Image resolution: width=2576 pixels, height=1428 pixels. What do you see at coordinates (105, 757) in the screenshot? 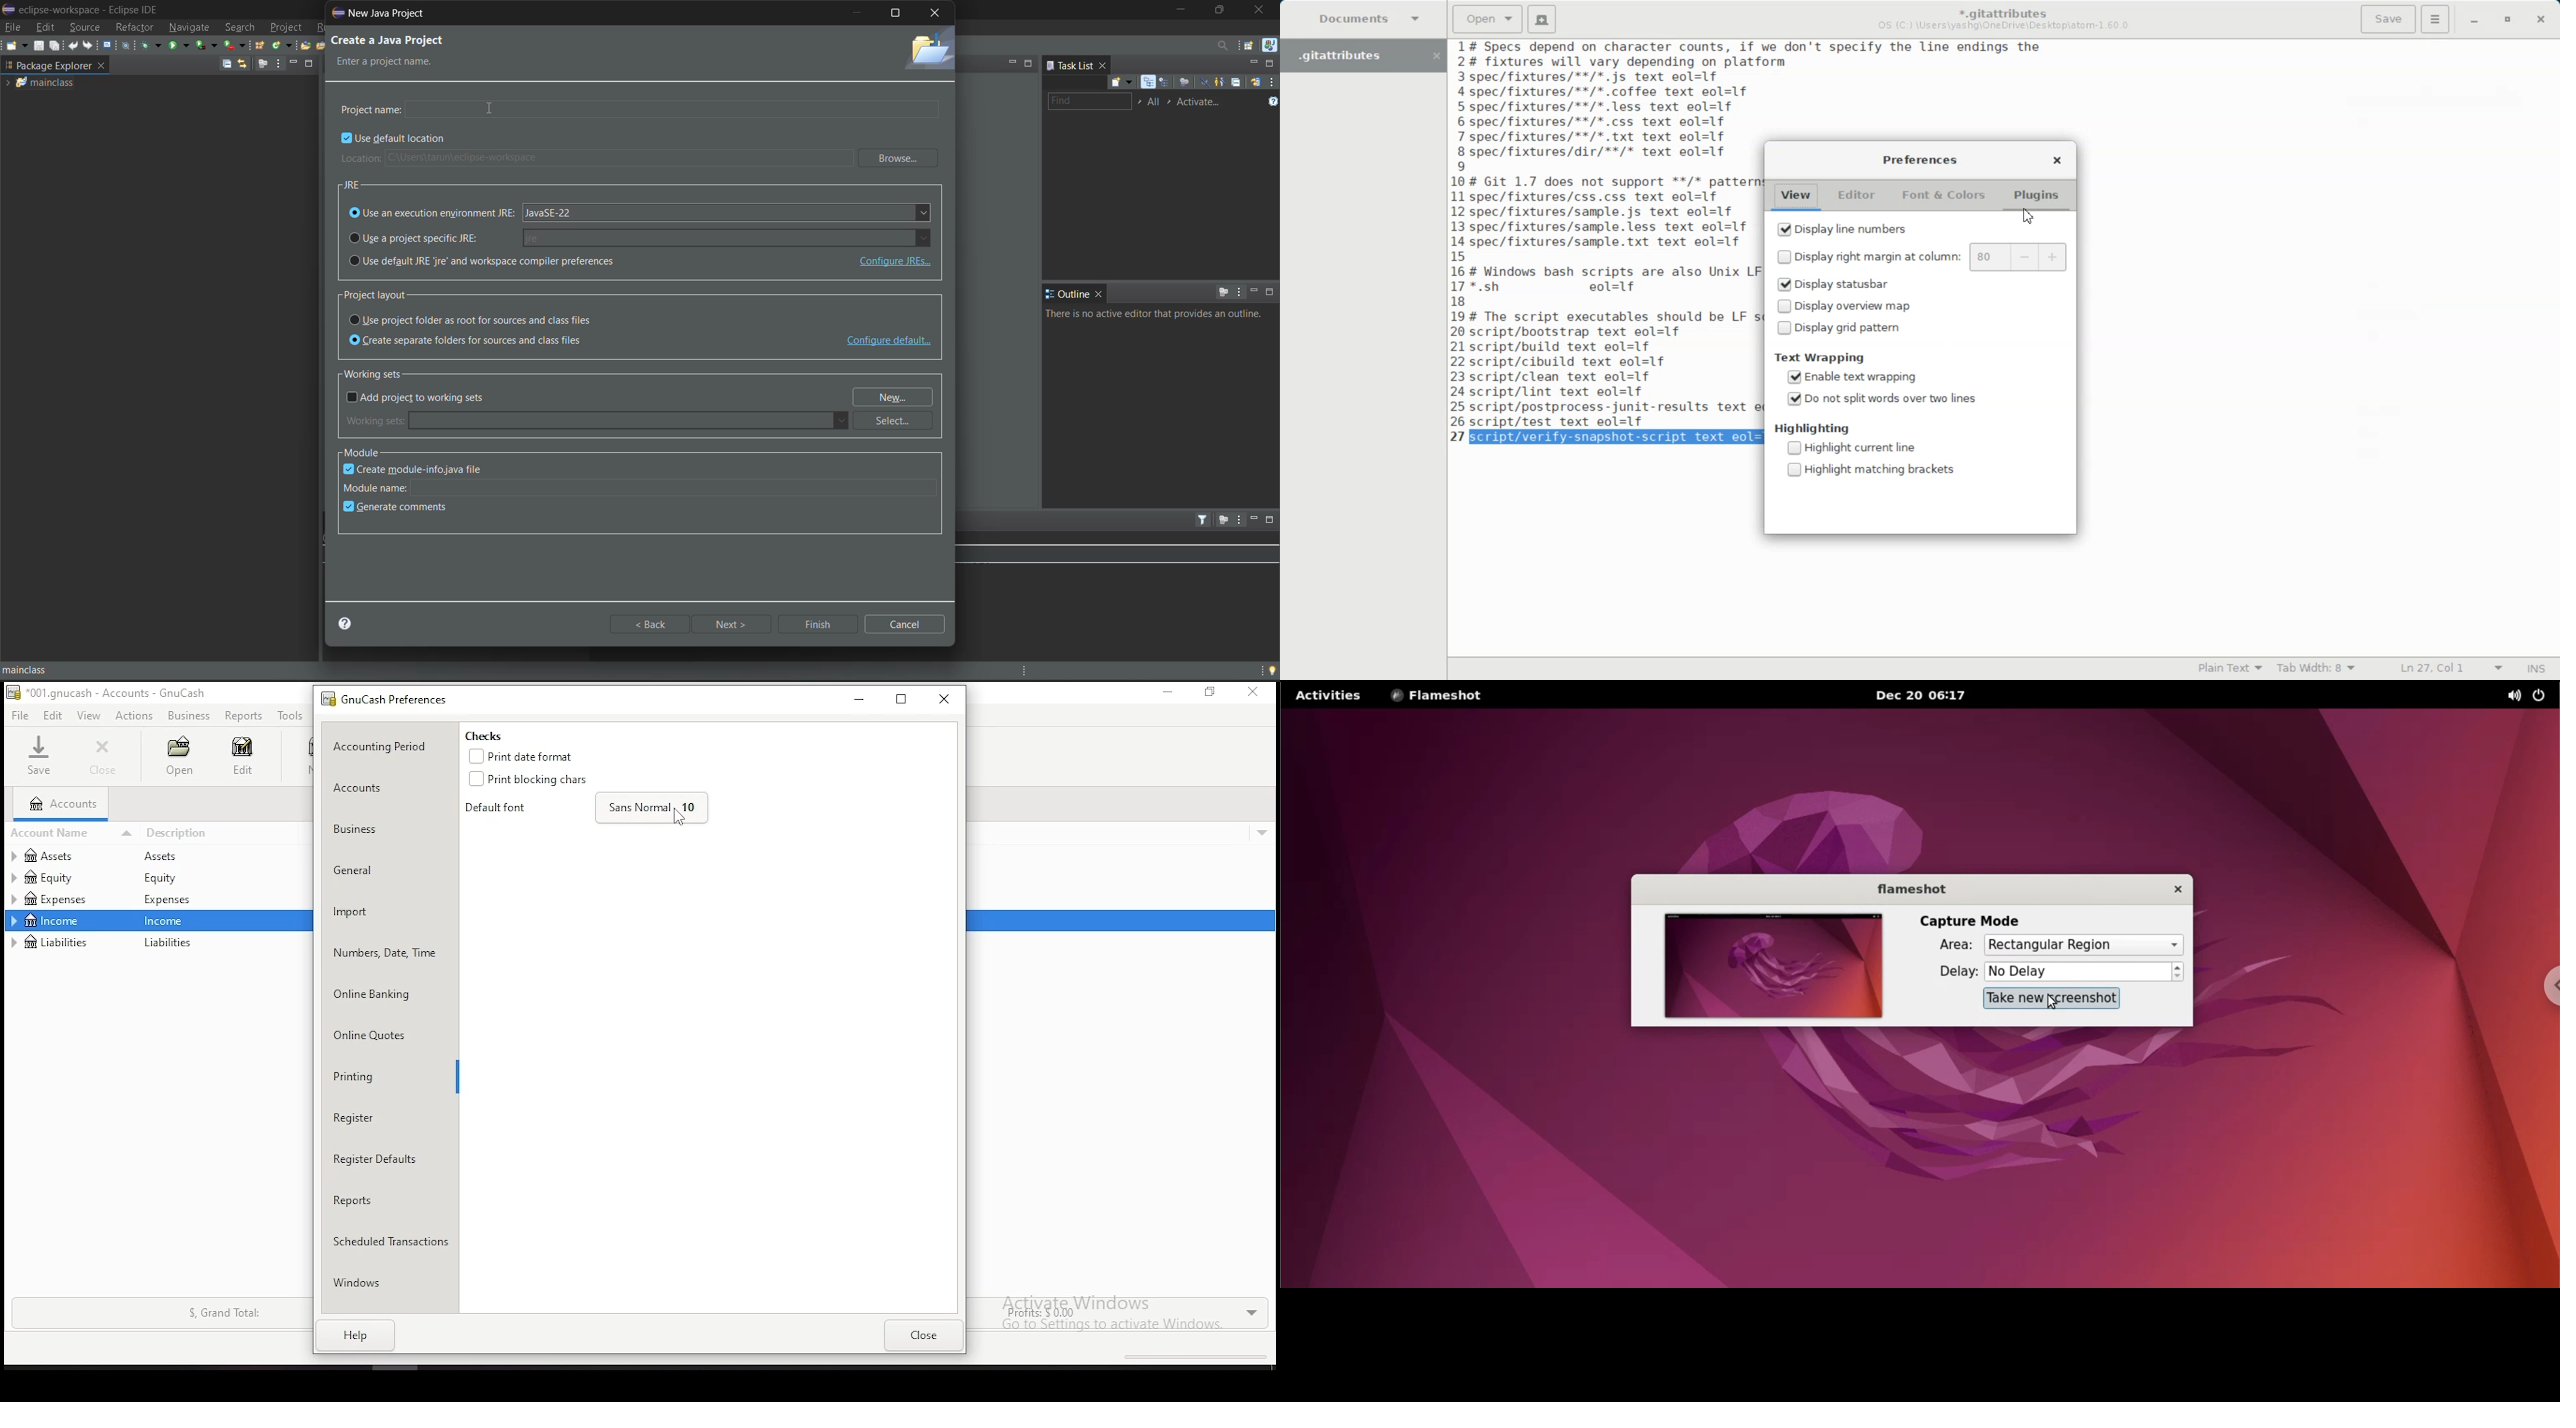
I see `close` at bounding box center [105, 757].